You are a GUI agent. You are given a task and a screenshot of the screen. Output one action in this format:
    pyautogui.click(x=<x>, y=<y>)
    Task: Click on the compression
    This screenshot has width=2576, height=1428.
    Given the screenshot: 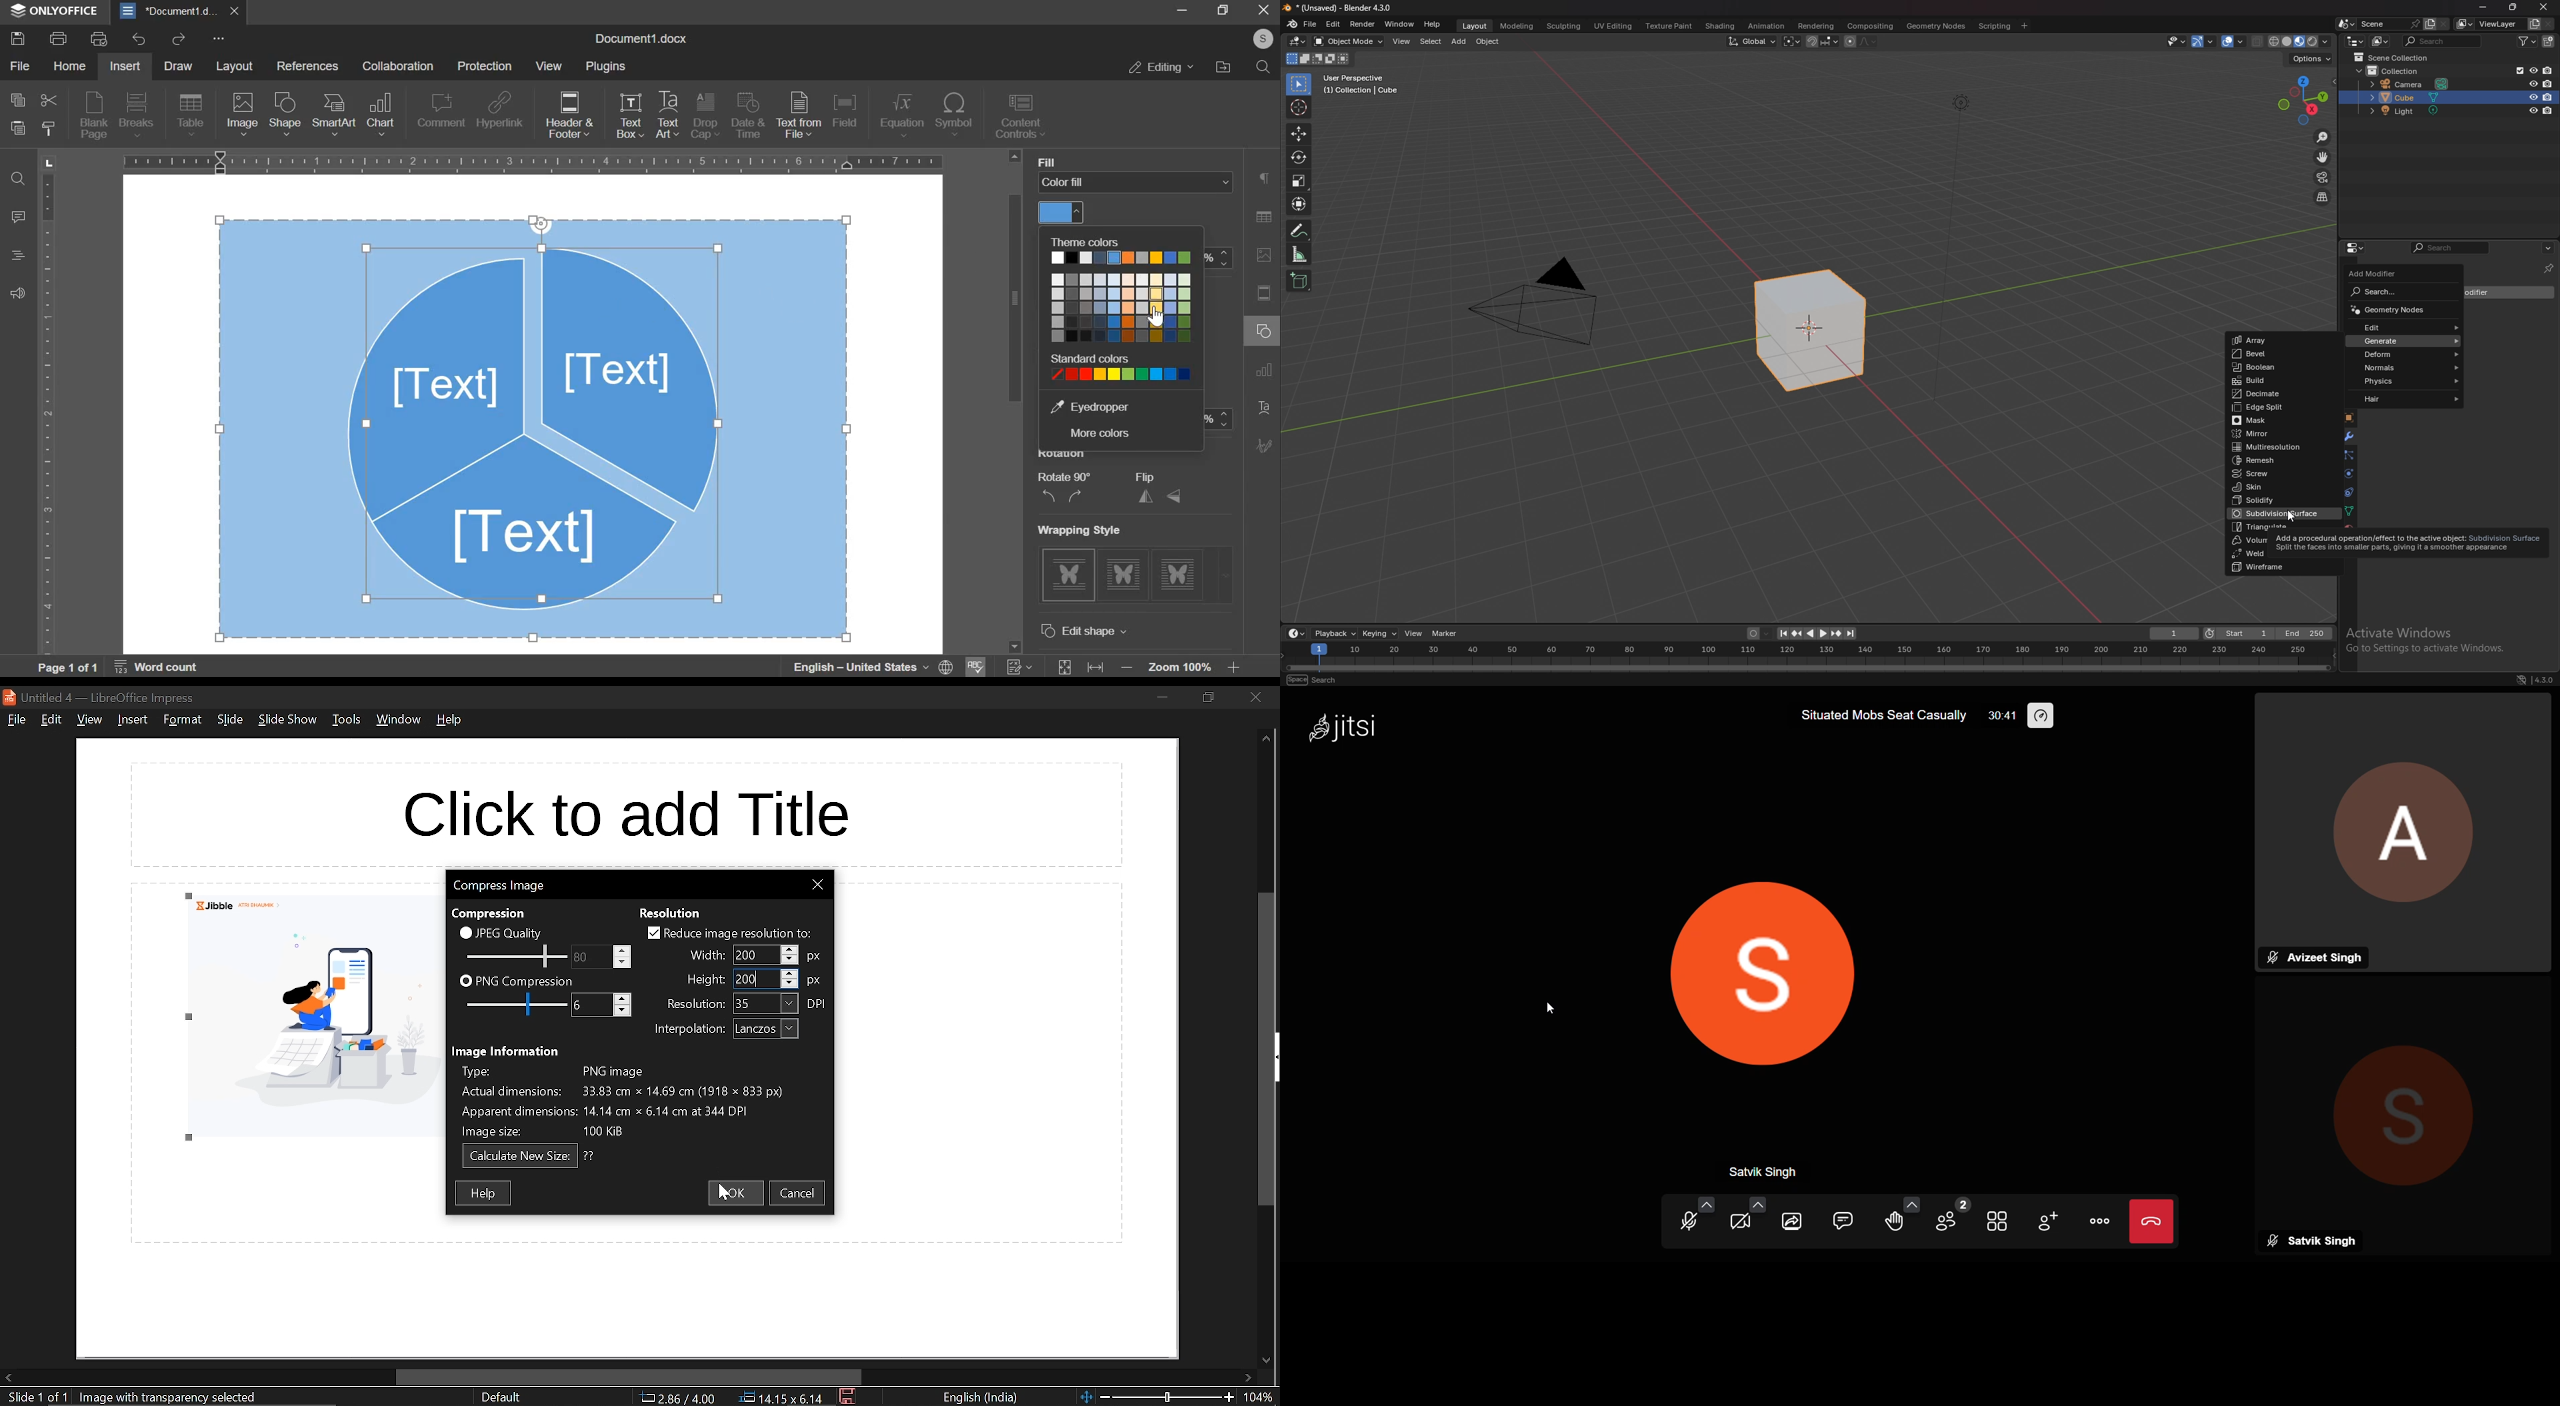 What is the action you would take?
    pyautogui.click(x=487, y=914)
    